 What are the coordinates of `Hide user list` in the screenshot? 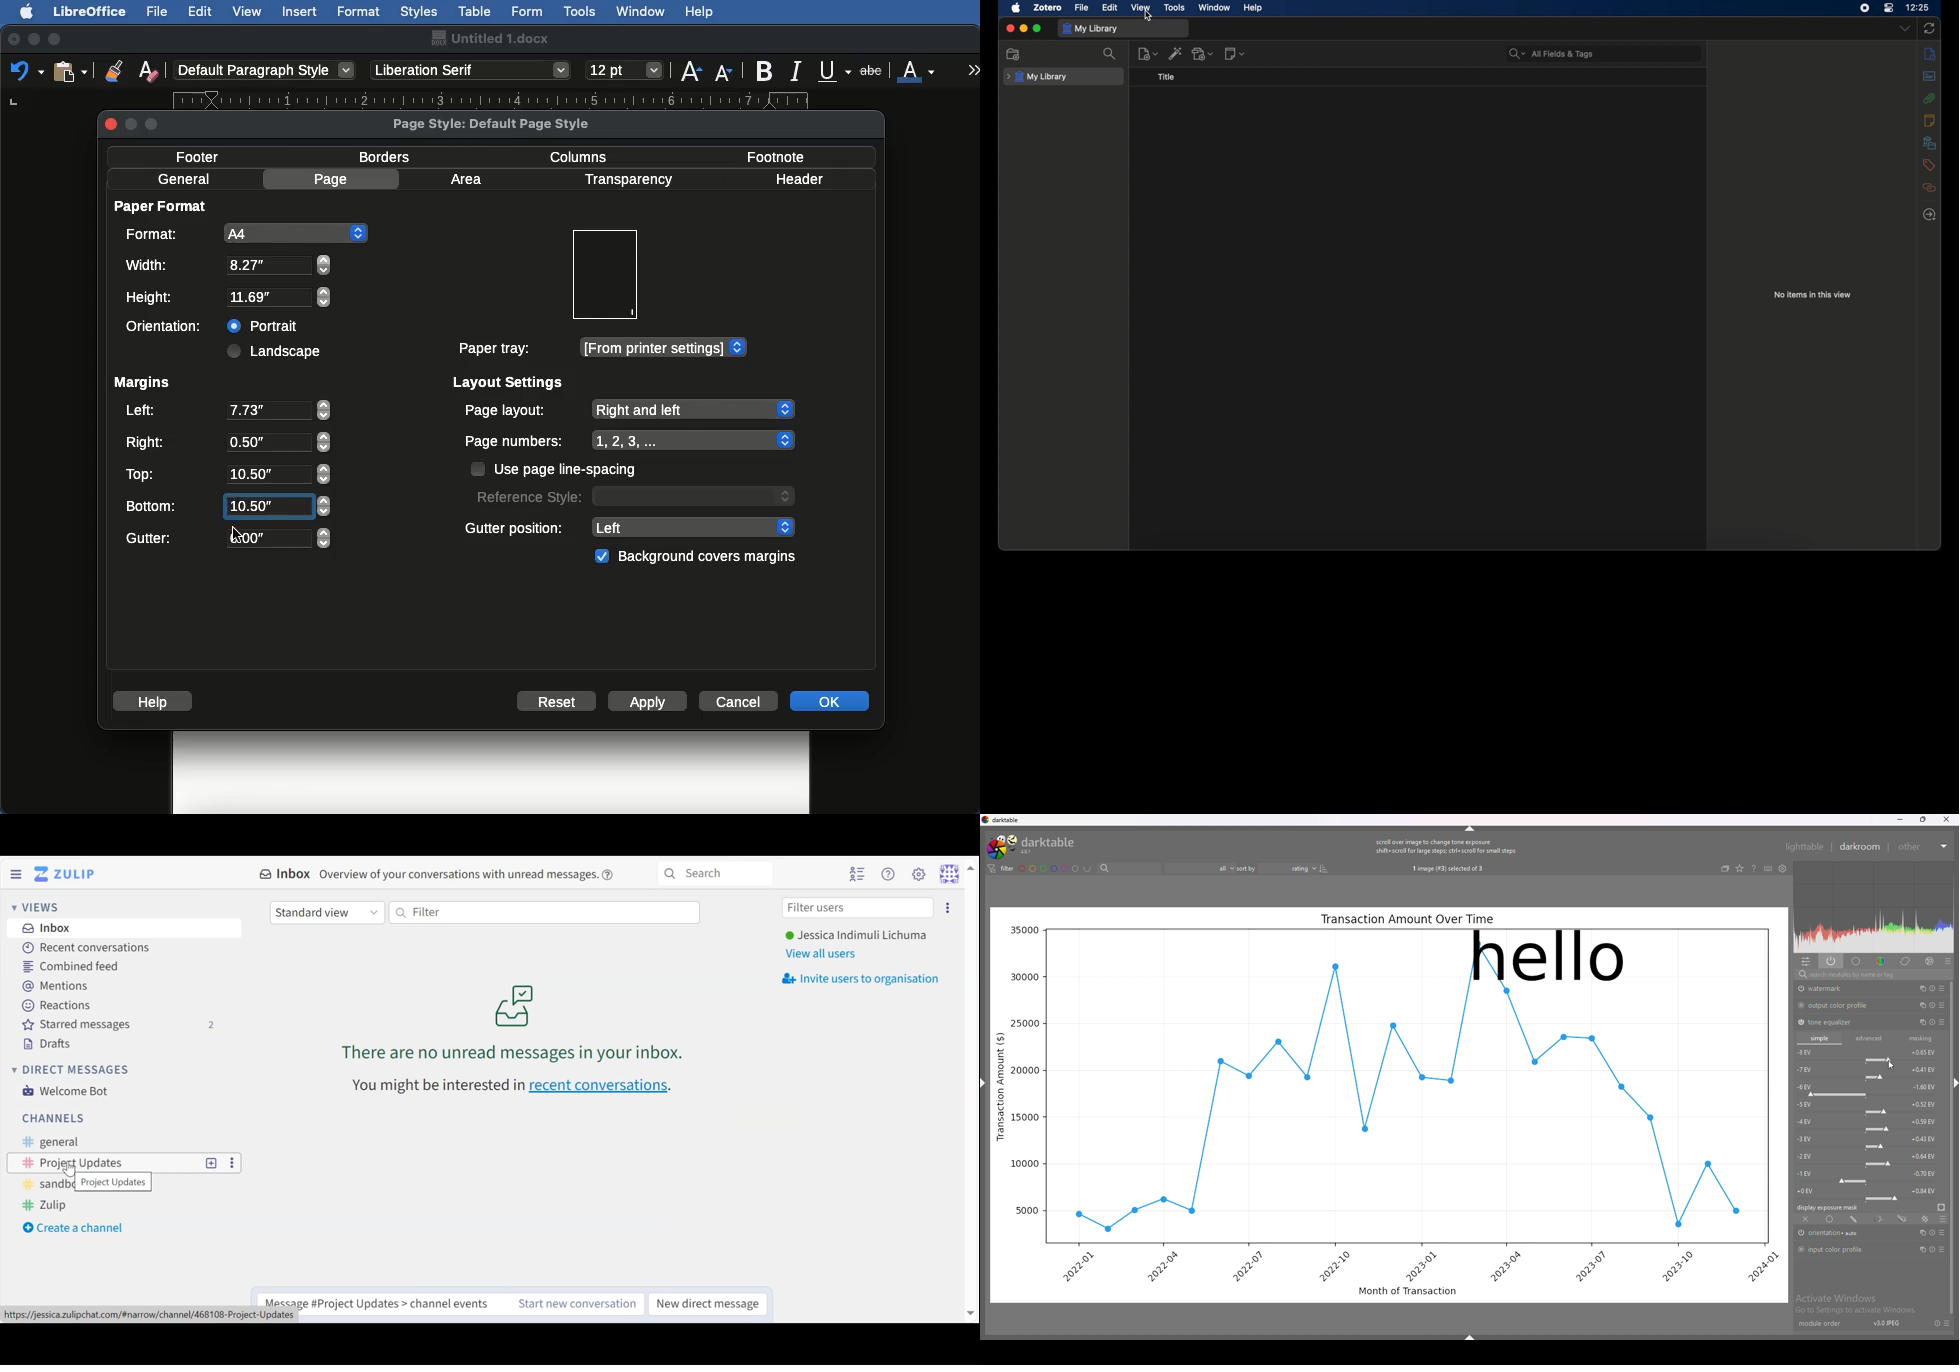 It's located at (858, 874).